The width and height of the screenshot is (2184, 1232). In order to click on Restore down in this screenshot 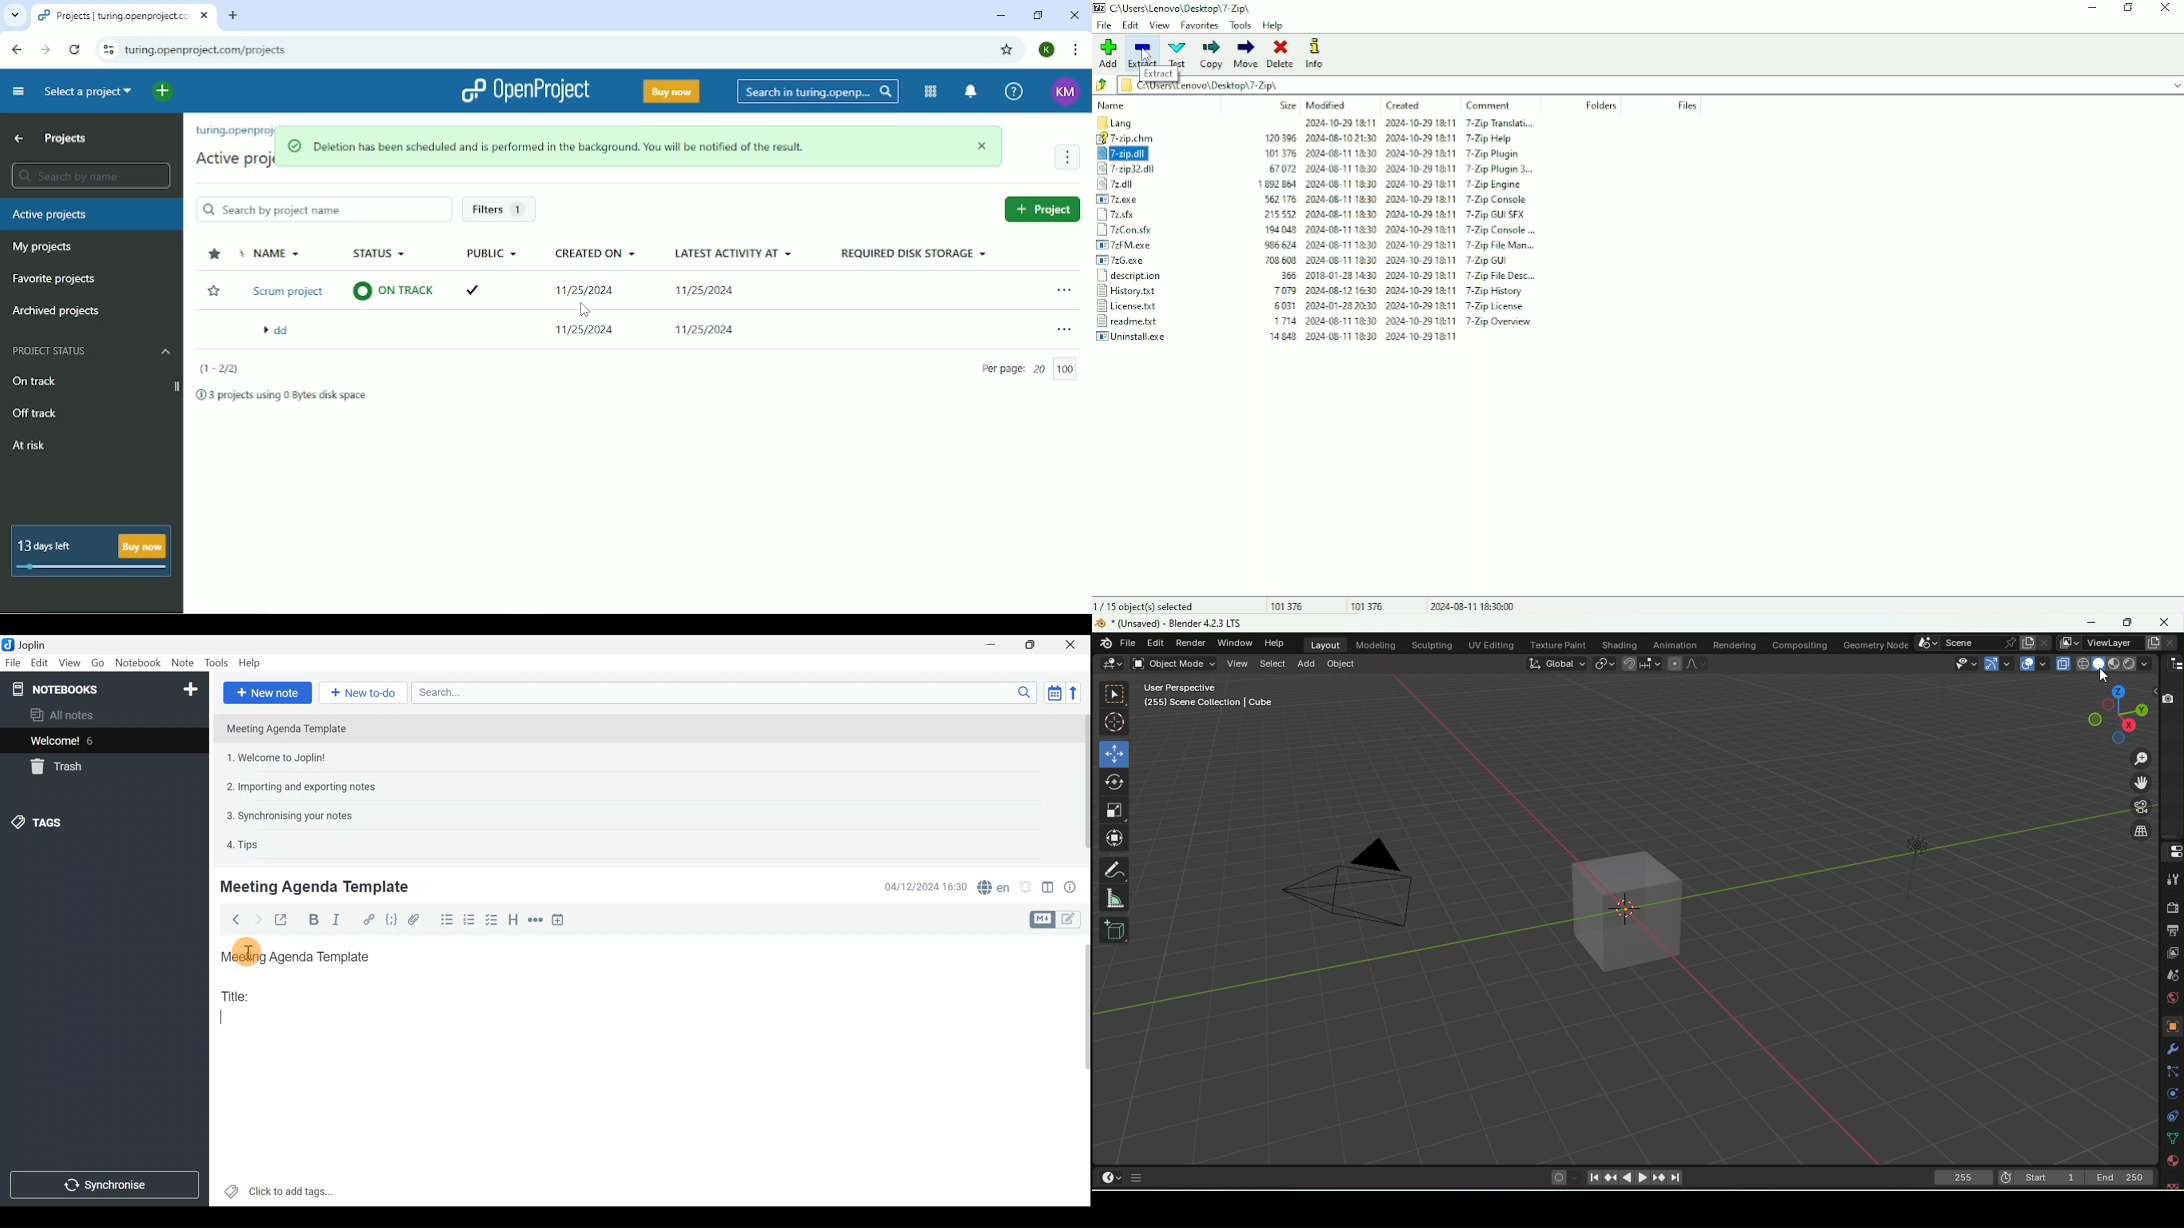, I will do `click(2129, 7)`.